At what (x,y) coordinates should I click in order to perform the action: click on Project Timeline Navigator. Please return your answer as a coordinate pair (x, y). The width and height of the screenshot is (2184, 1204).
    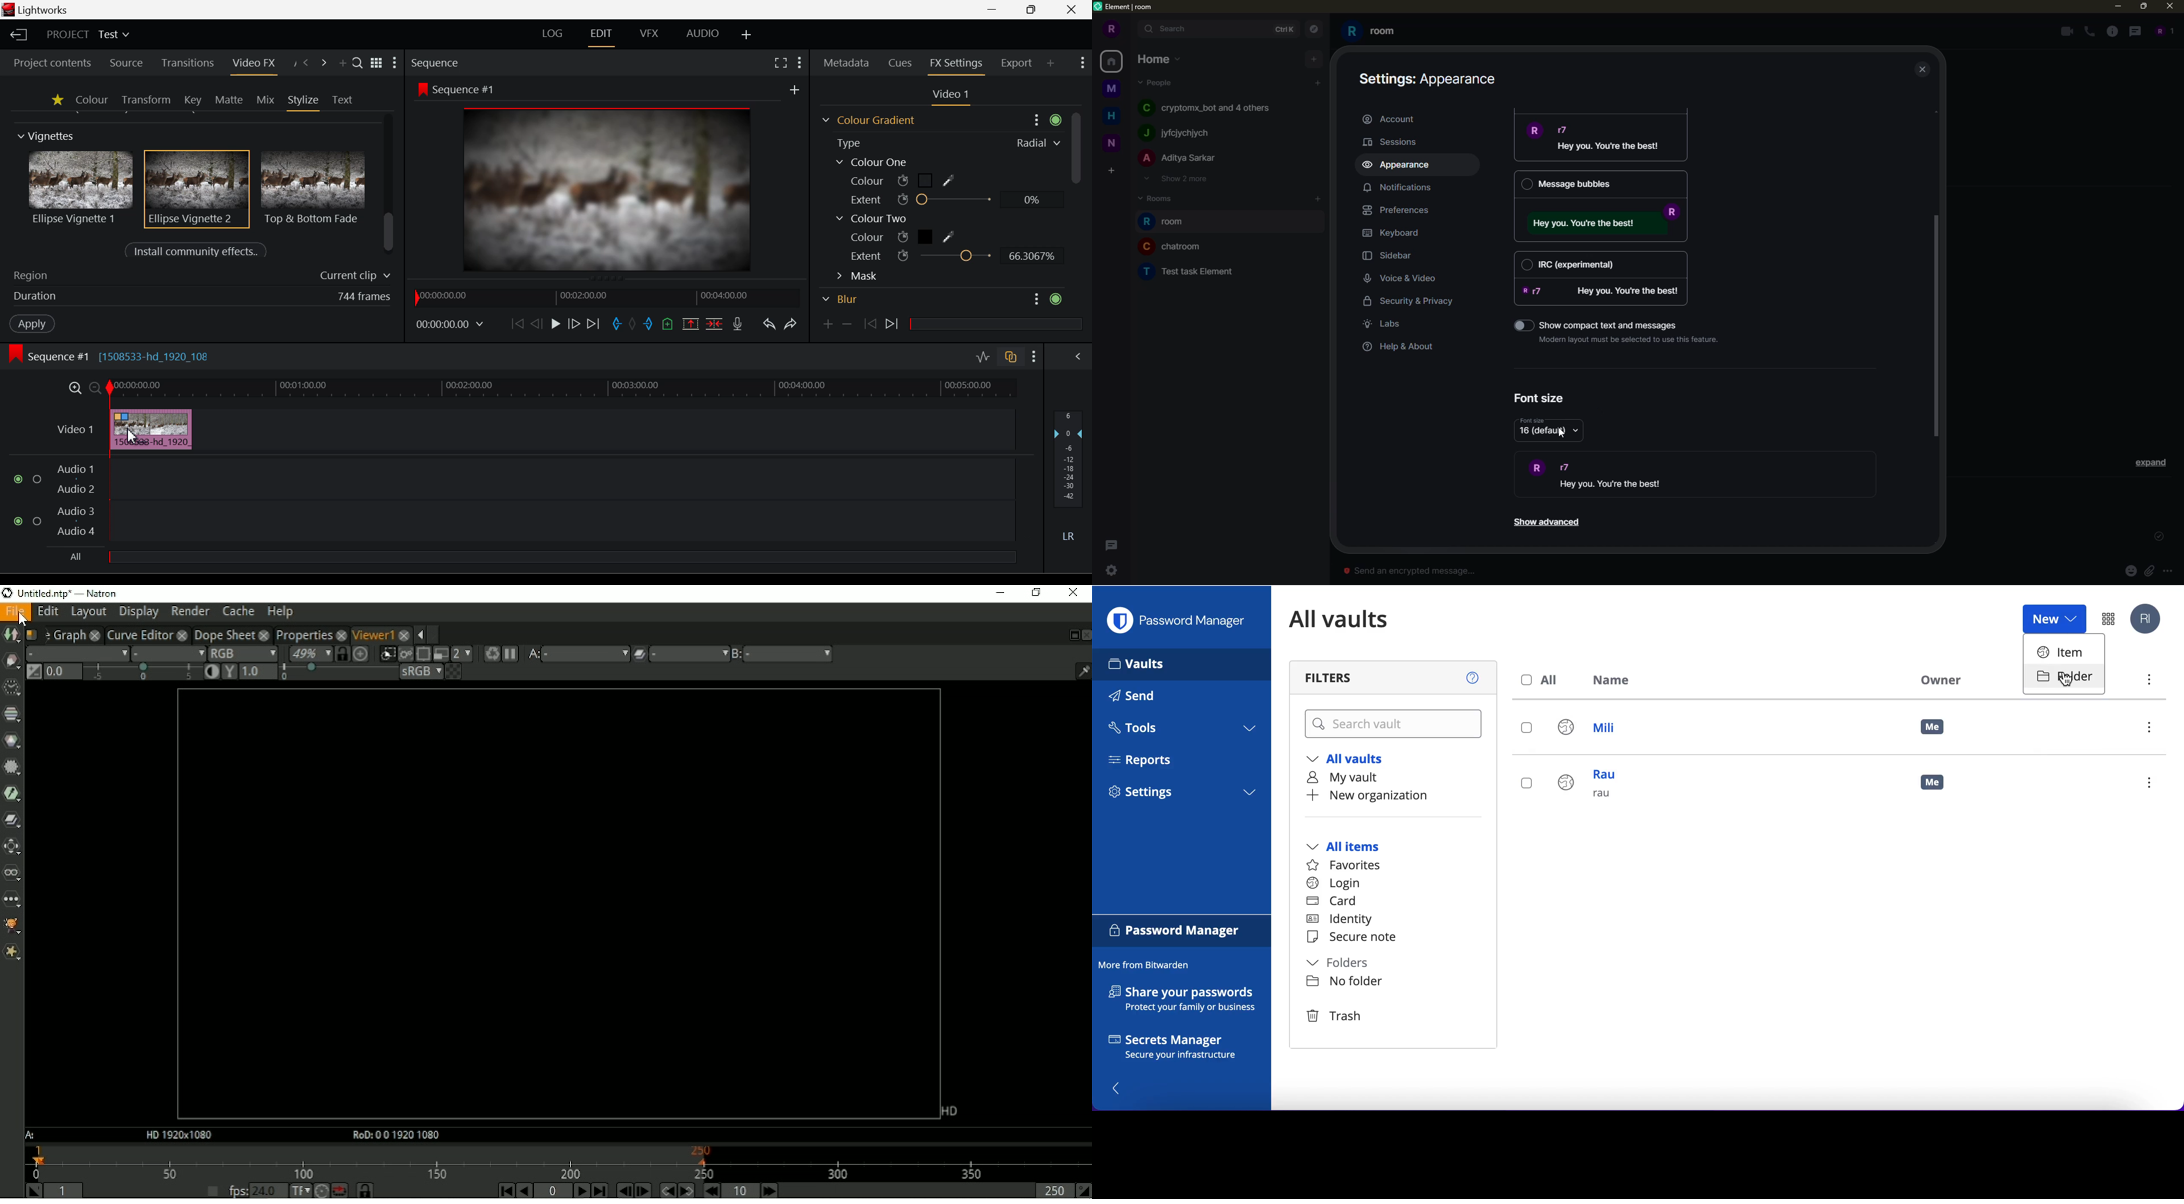
    Looking at the image, I should click on (604, 297).